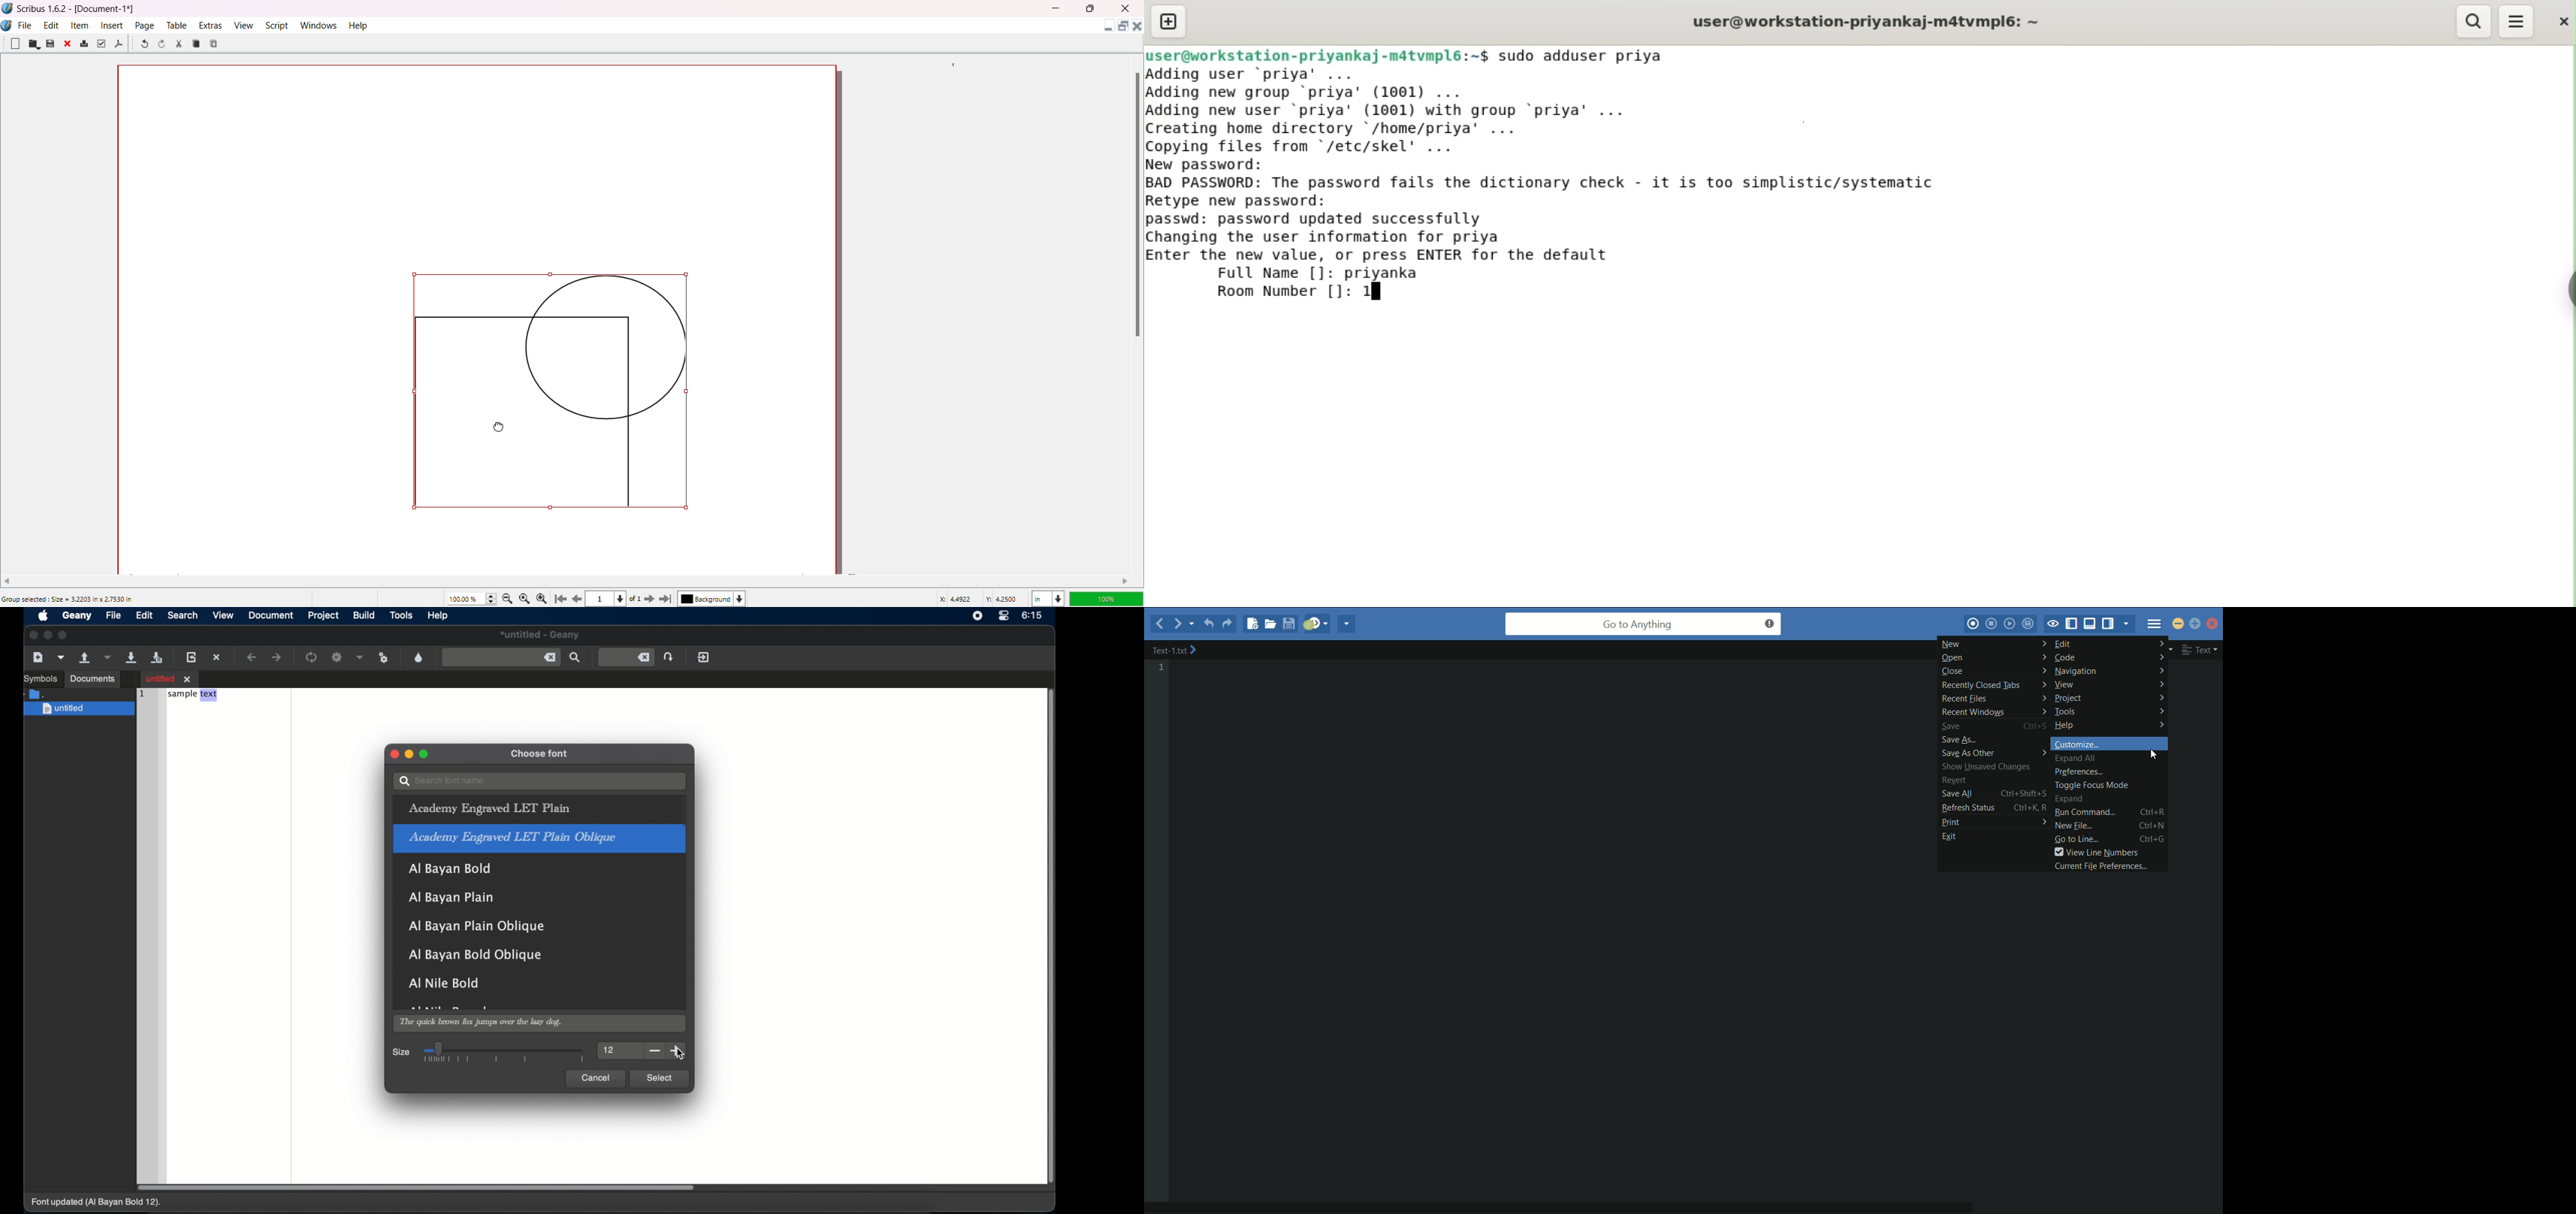 This screenshot has height=1232, width=2576. Describe the element at coordinates (360, 657) in the screenshot. I see `choose more build actions` at that location.